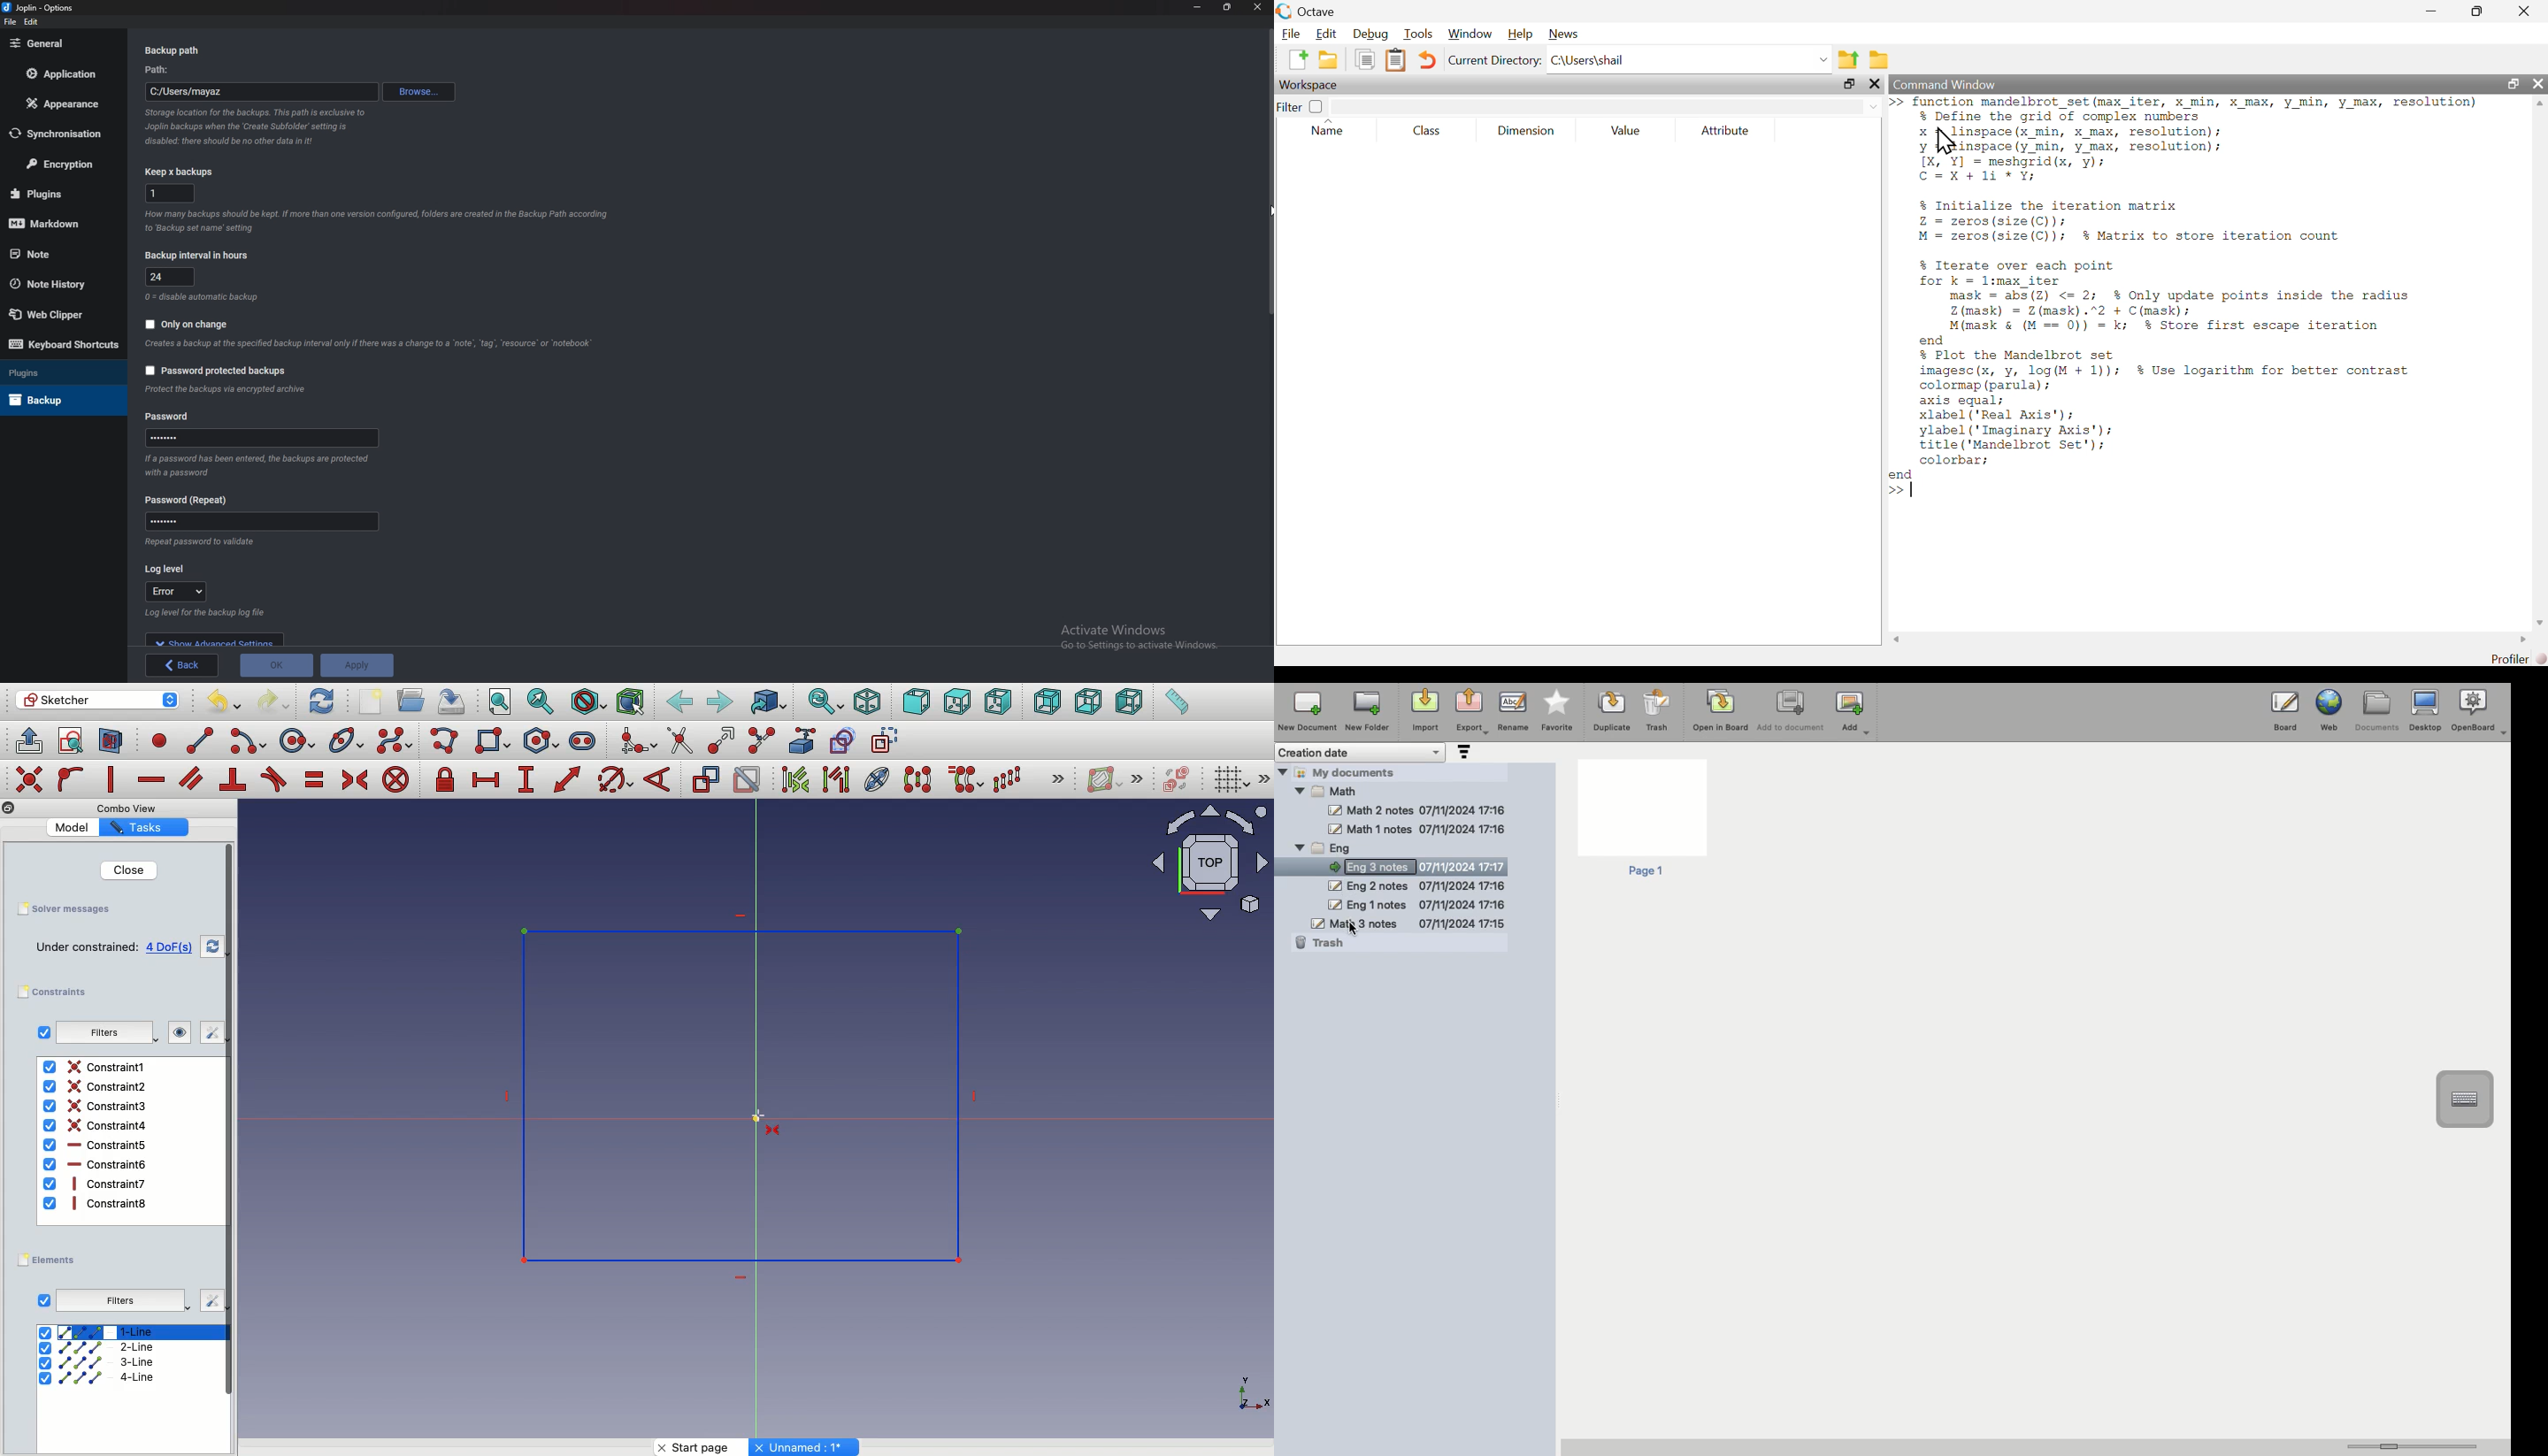 This screenshot has width=2548, height=1456. I want to click on Rectangle, so click(496, 743).